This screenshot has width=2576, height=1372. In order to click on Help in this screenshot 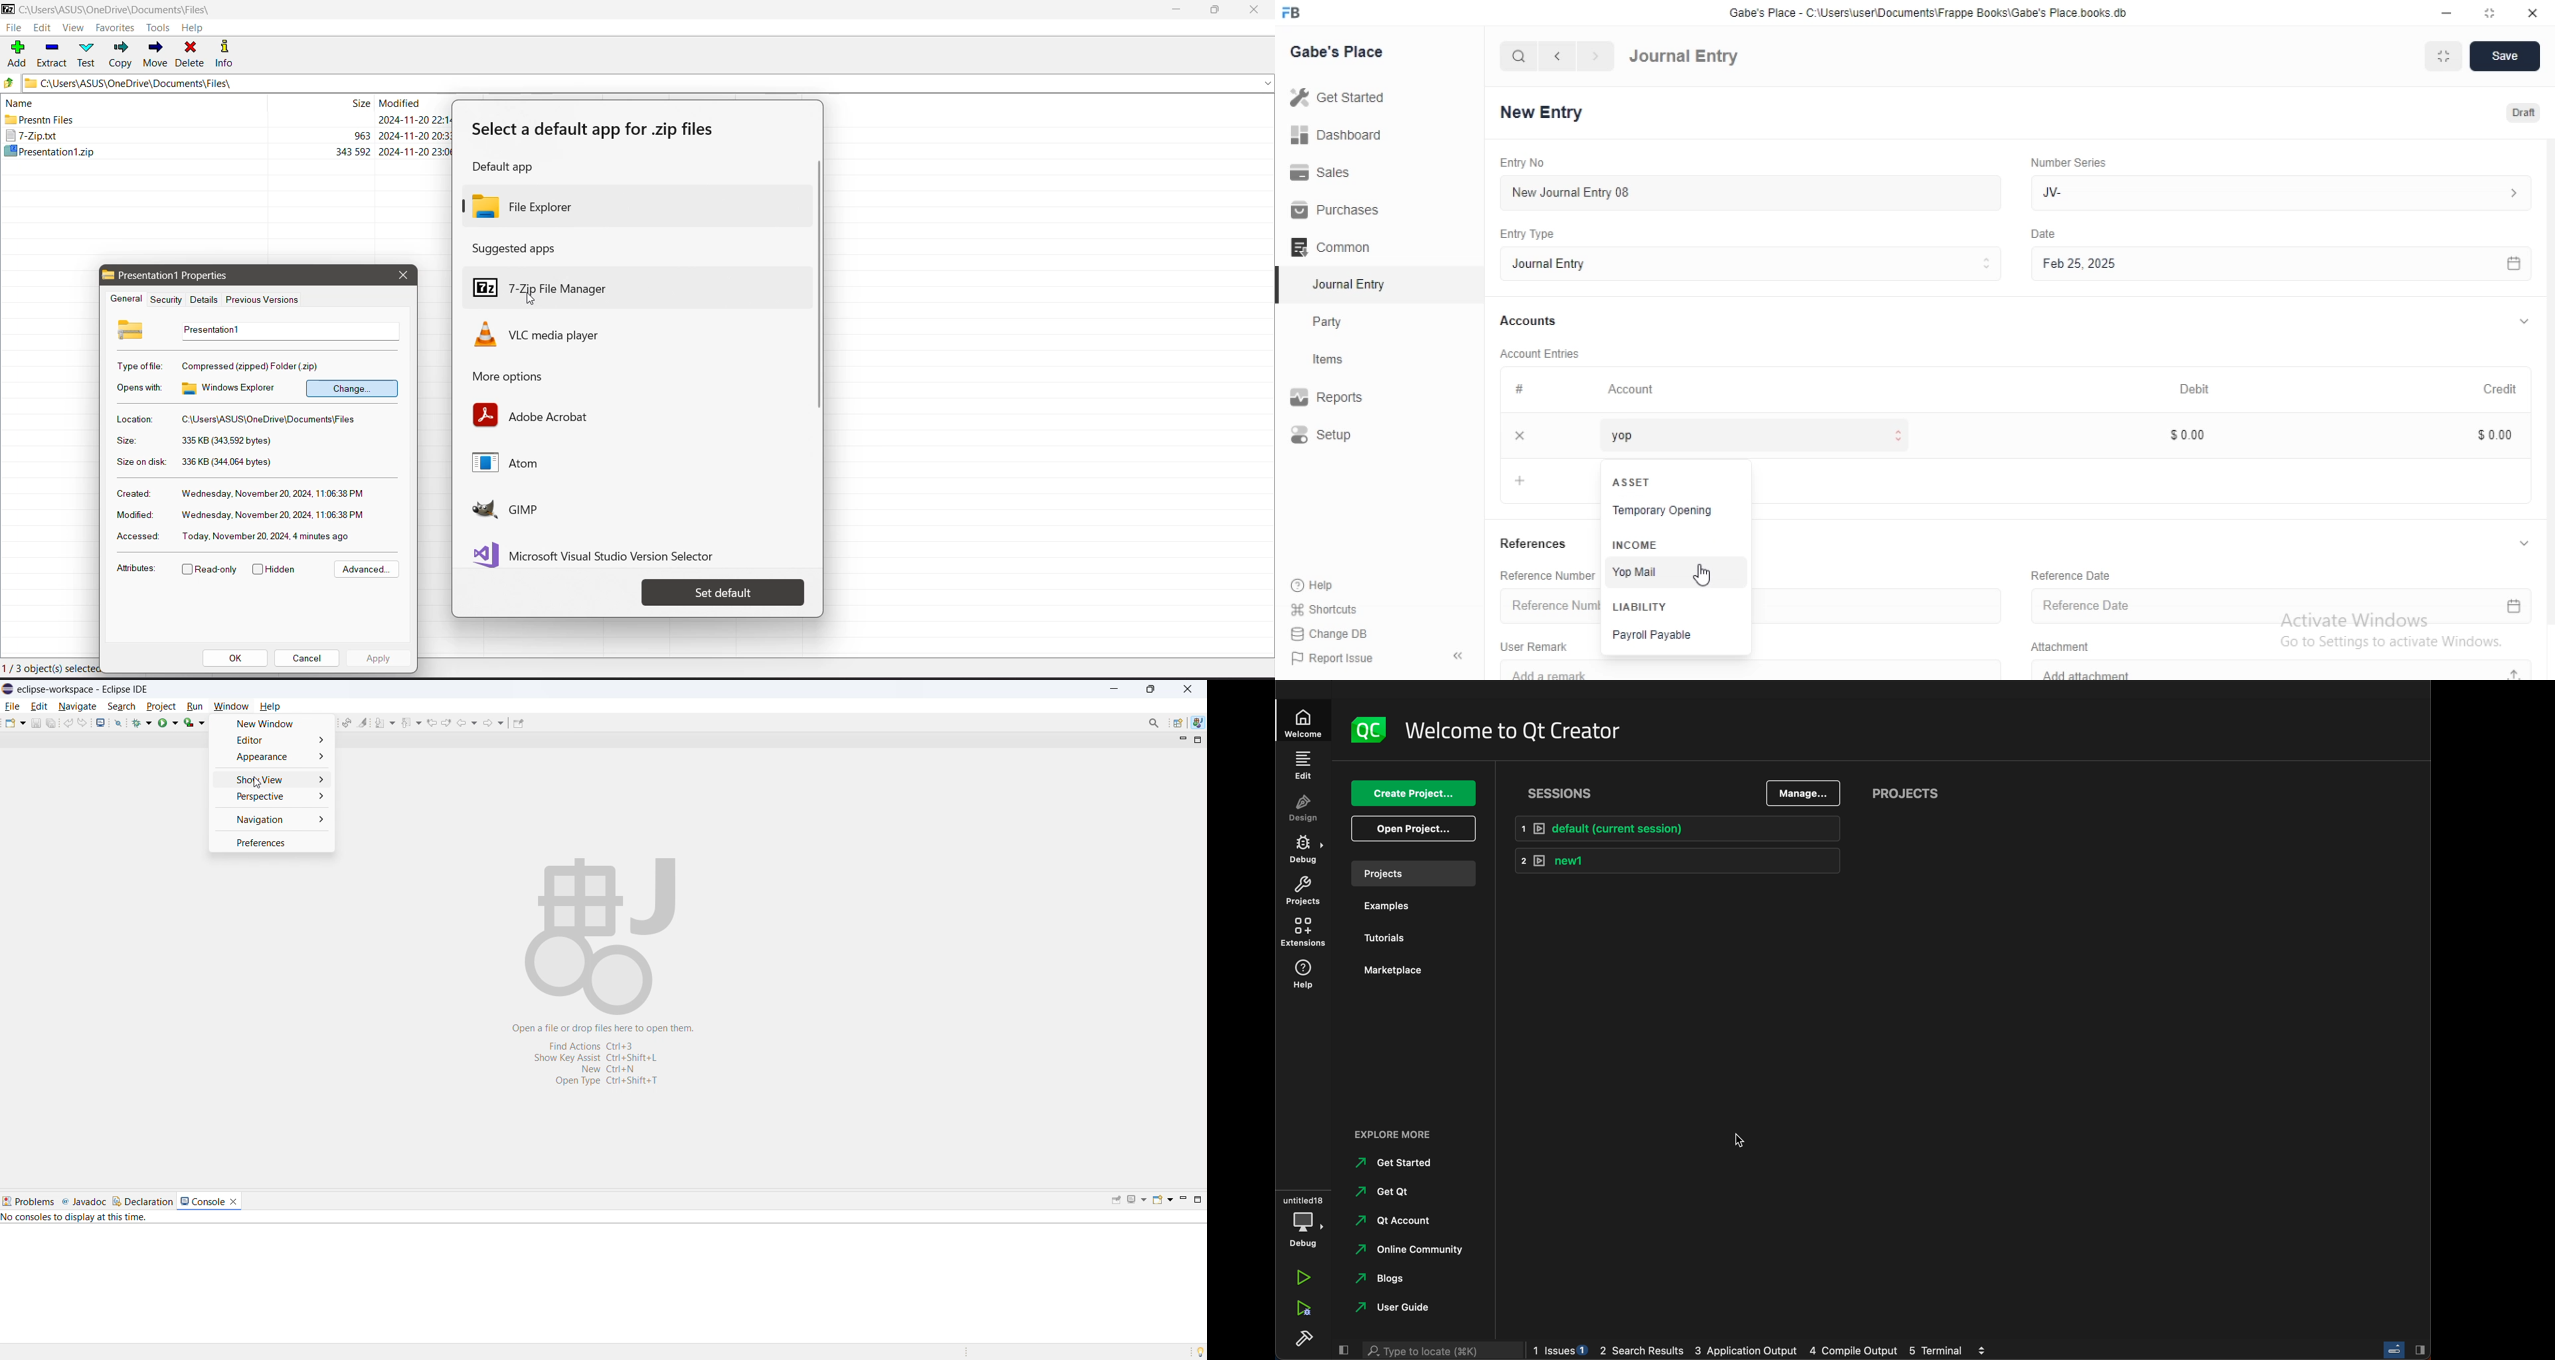, I will do `click(1338, 584)`.